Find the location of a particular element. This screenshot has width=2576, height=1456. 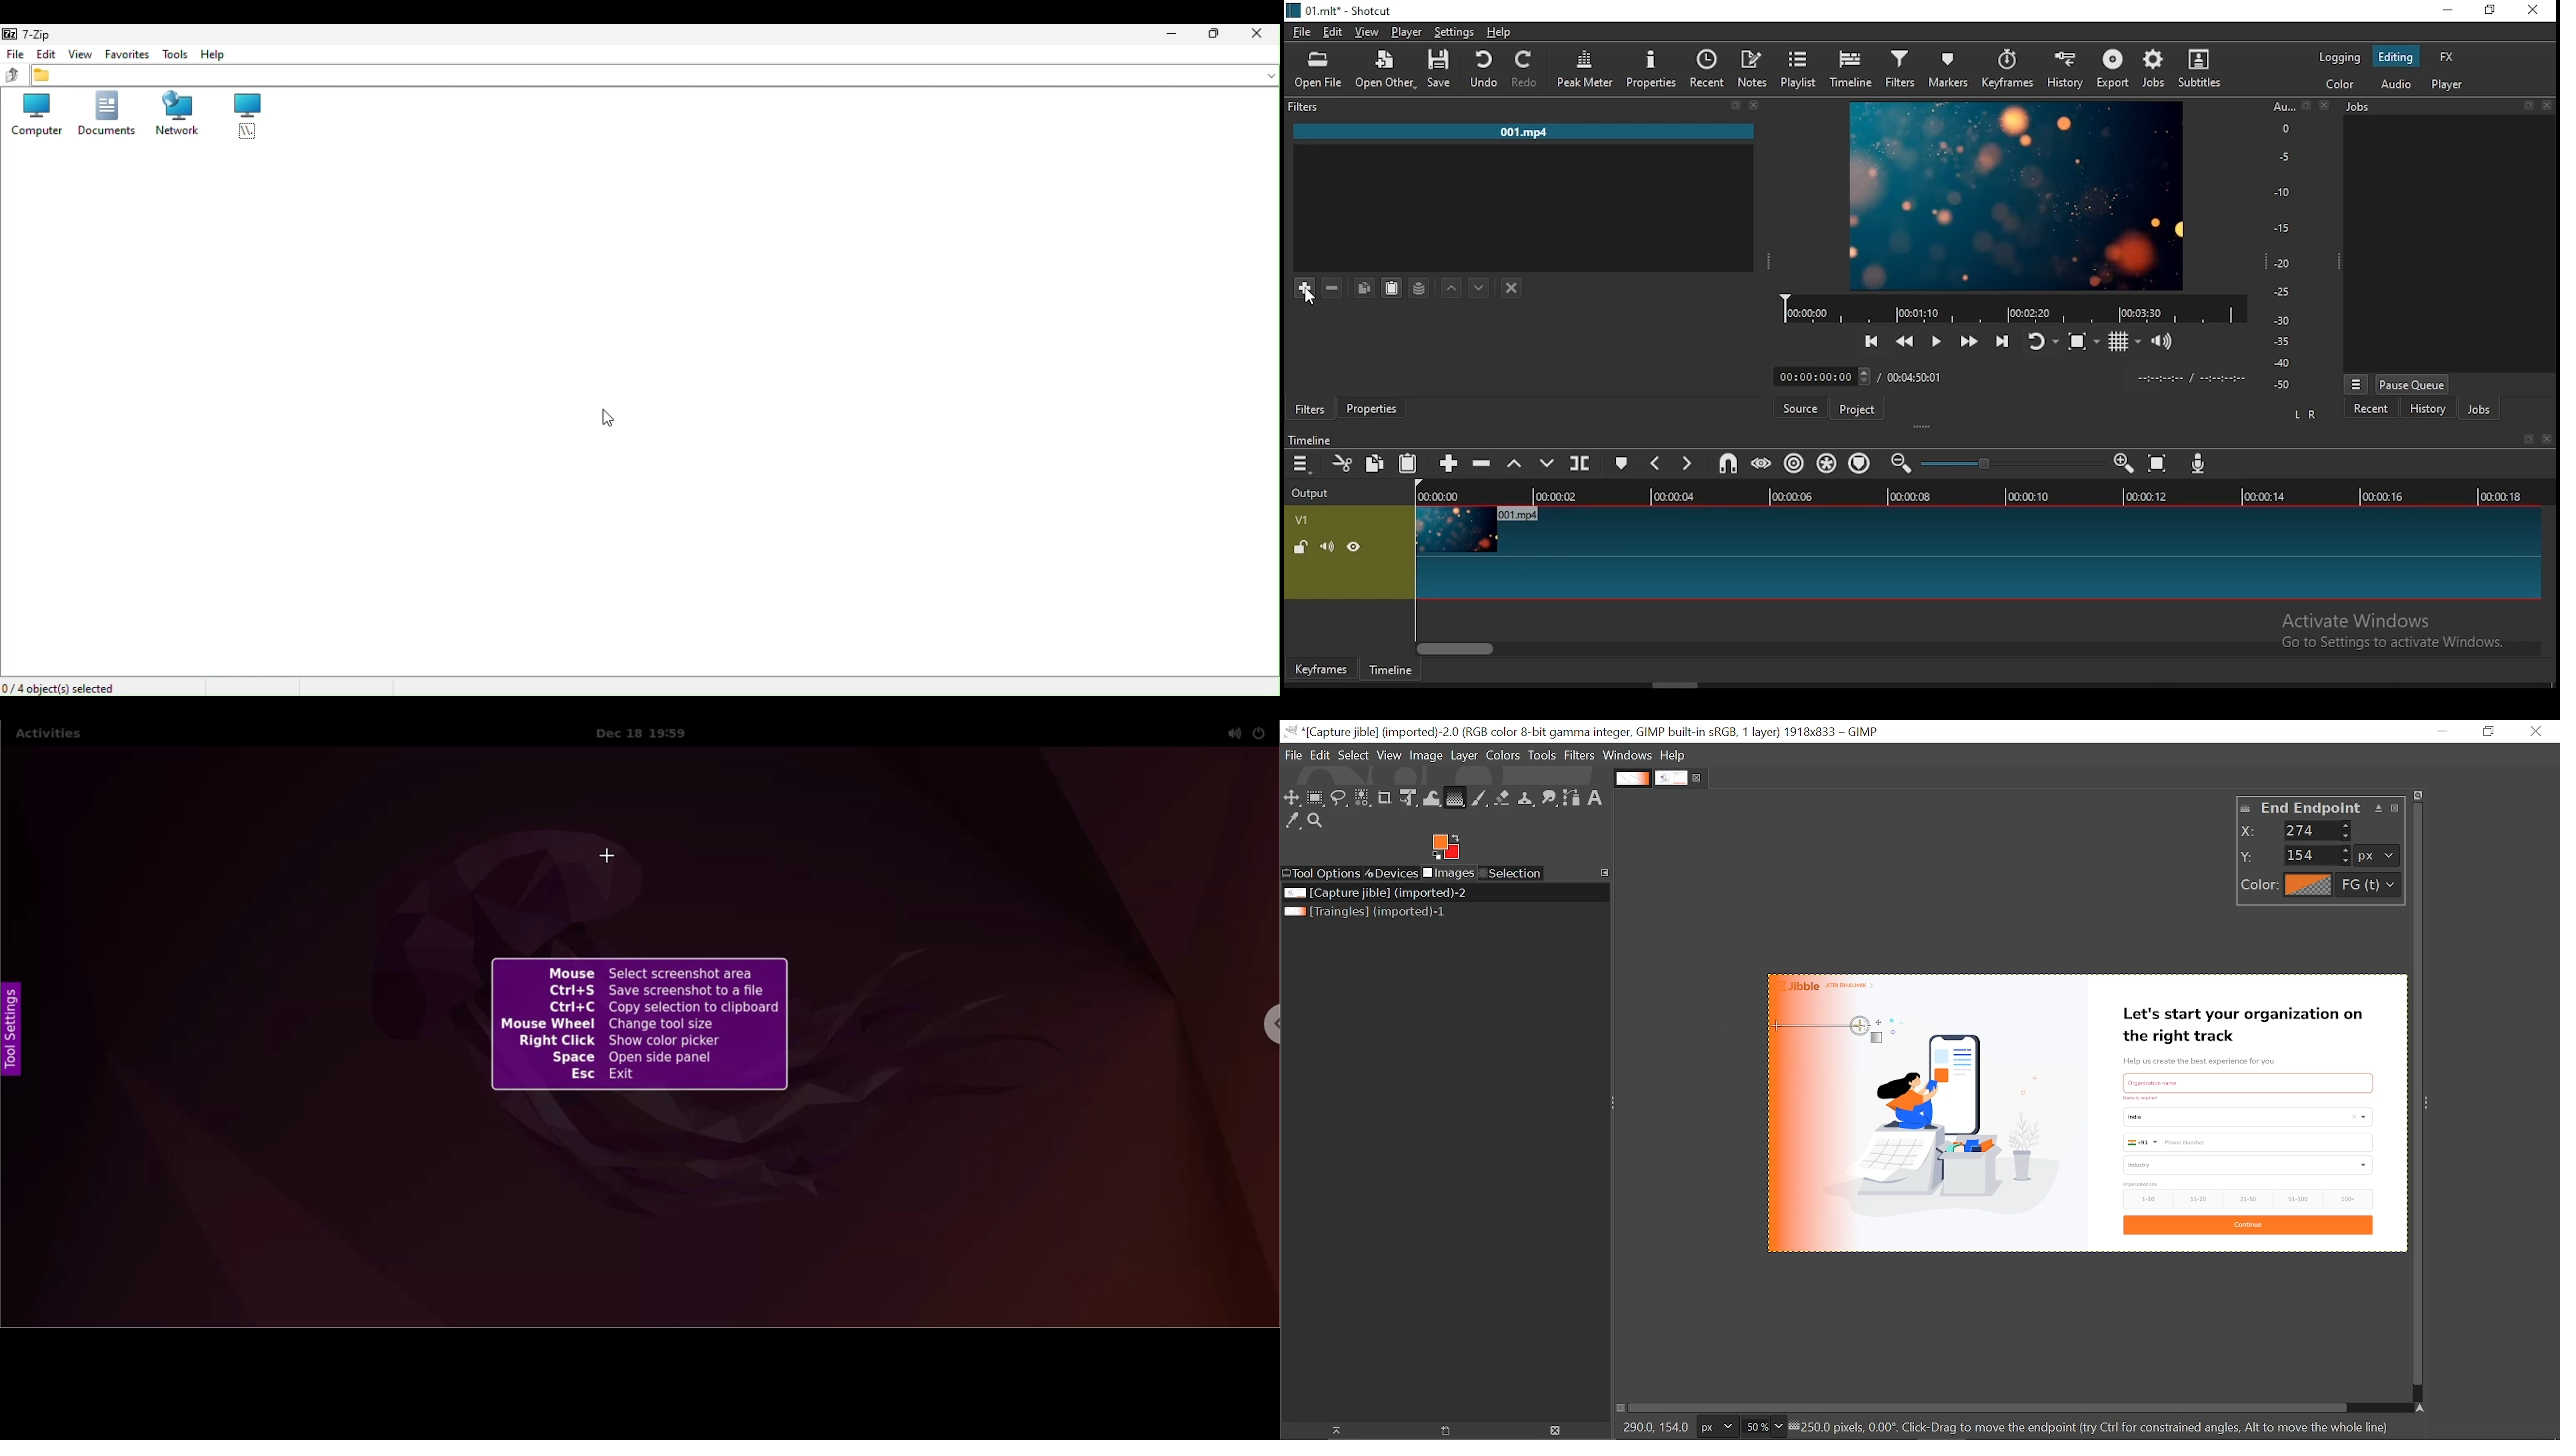

timeline is located at coordinates (1977, 494).